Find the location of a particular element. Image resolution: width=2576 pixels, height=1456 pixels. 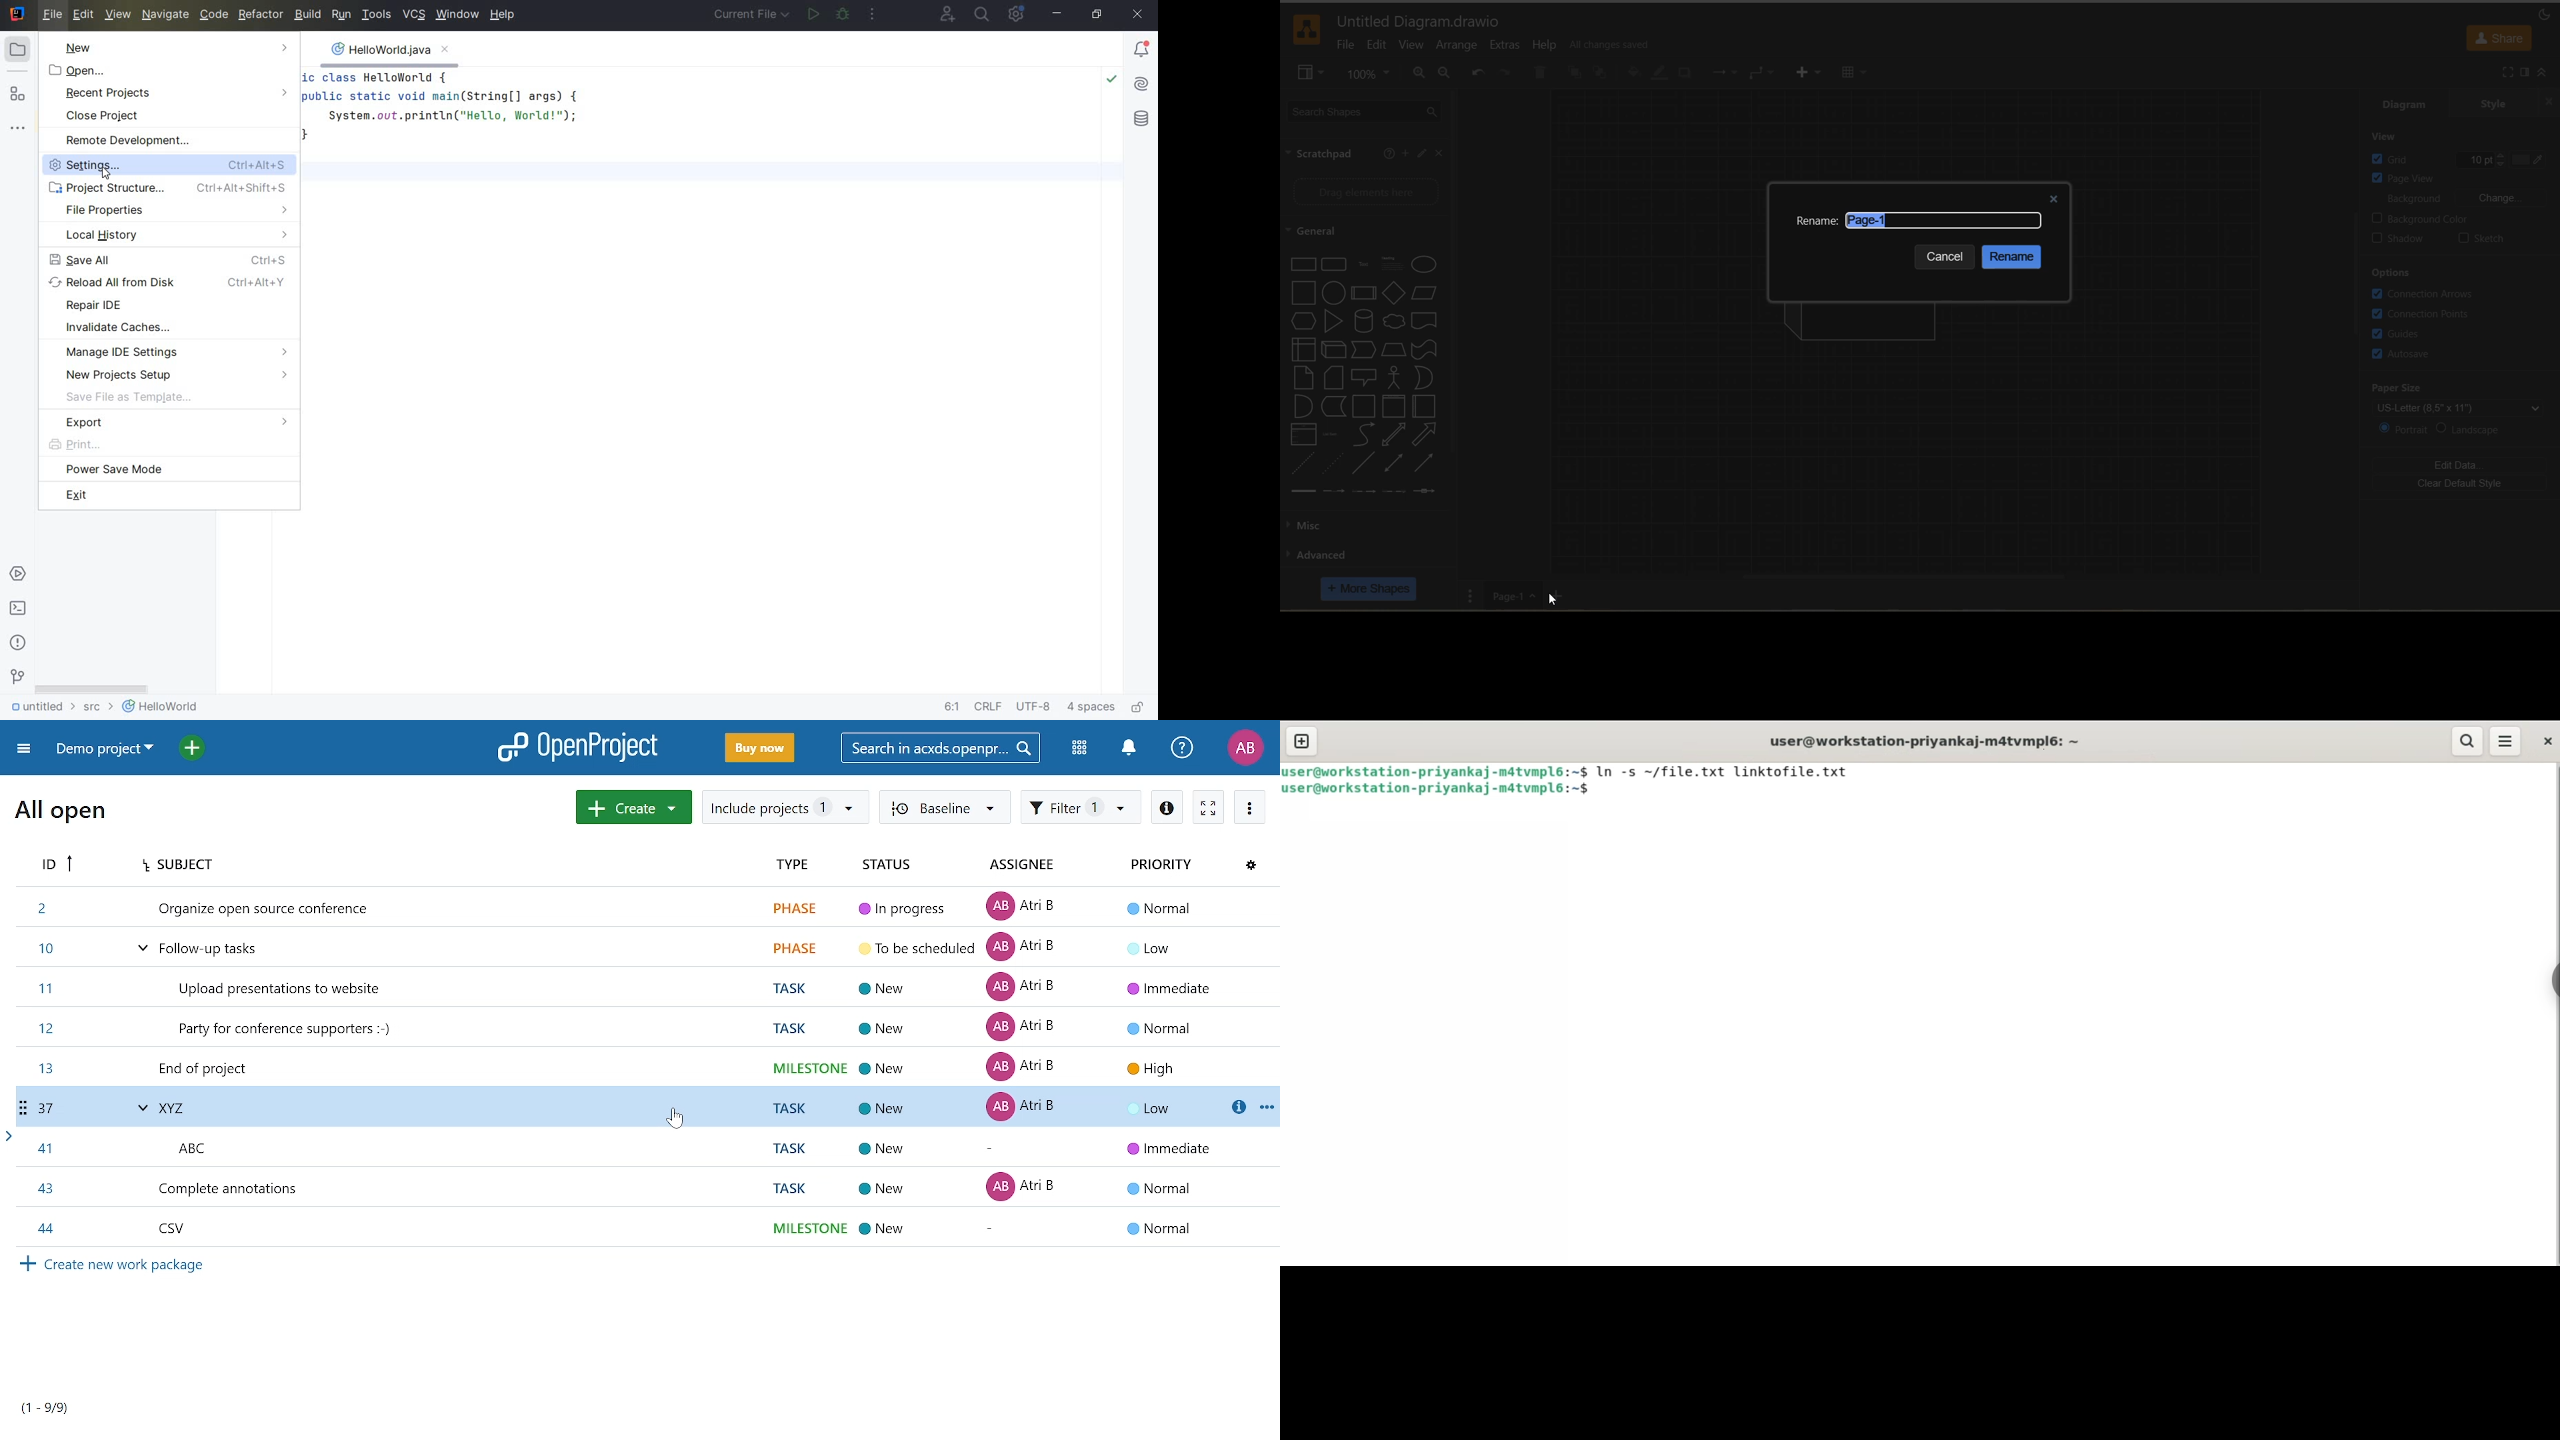

help is located at coordinates (1389, 155).